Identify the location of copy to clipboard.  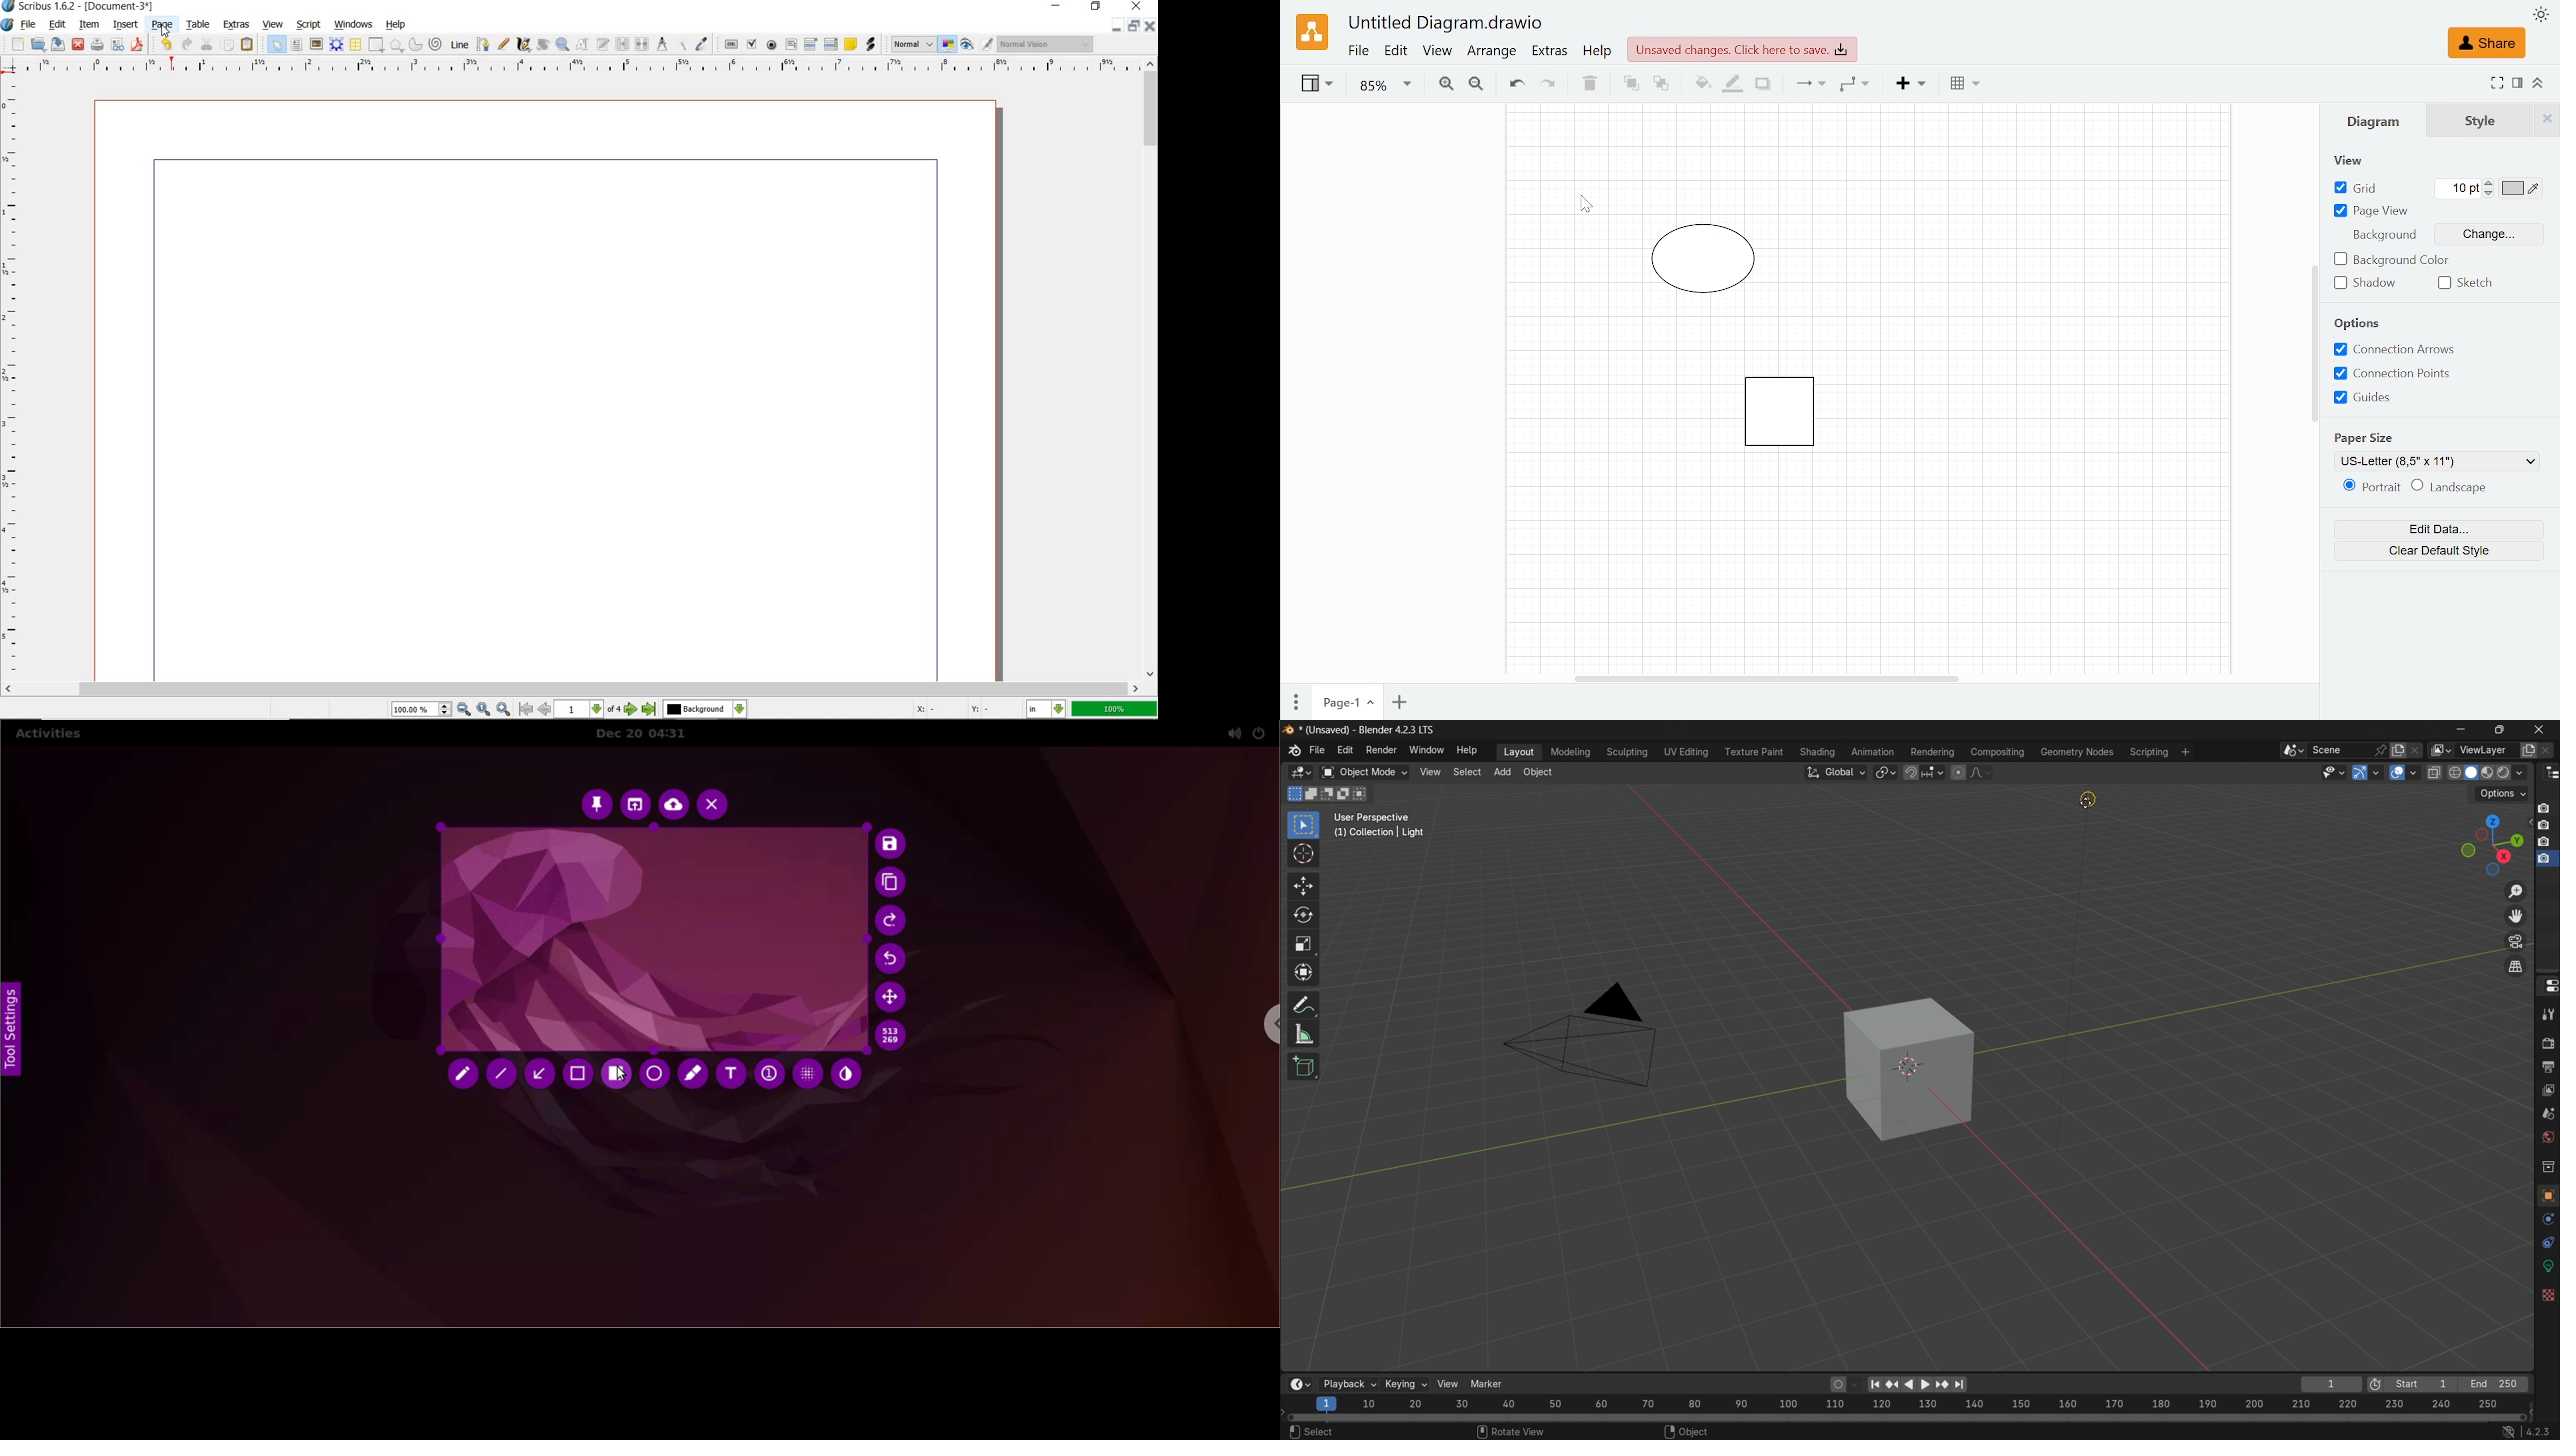
(893, 883).